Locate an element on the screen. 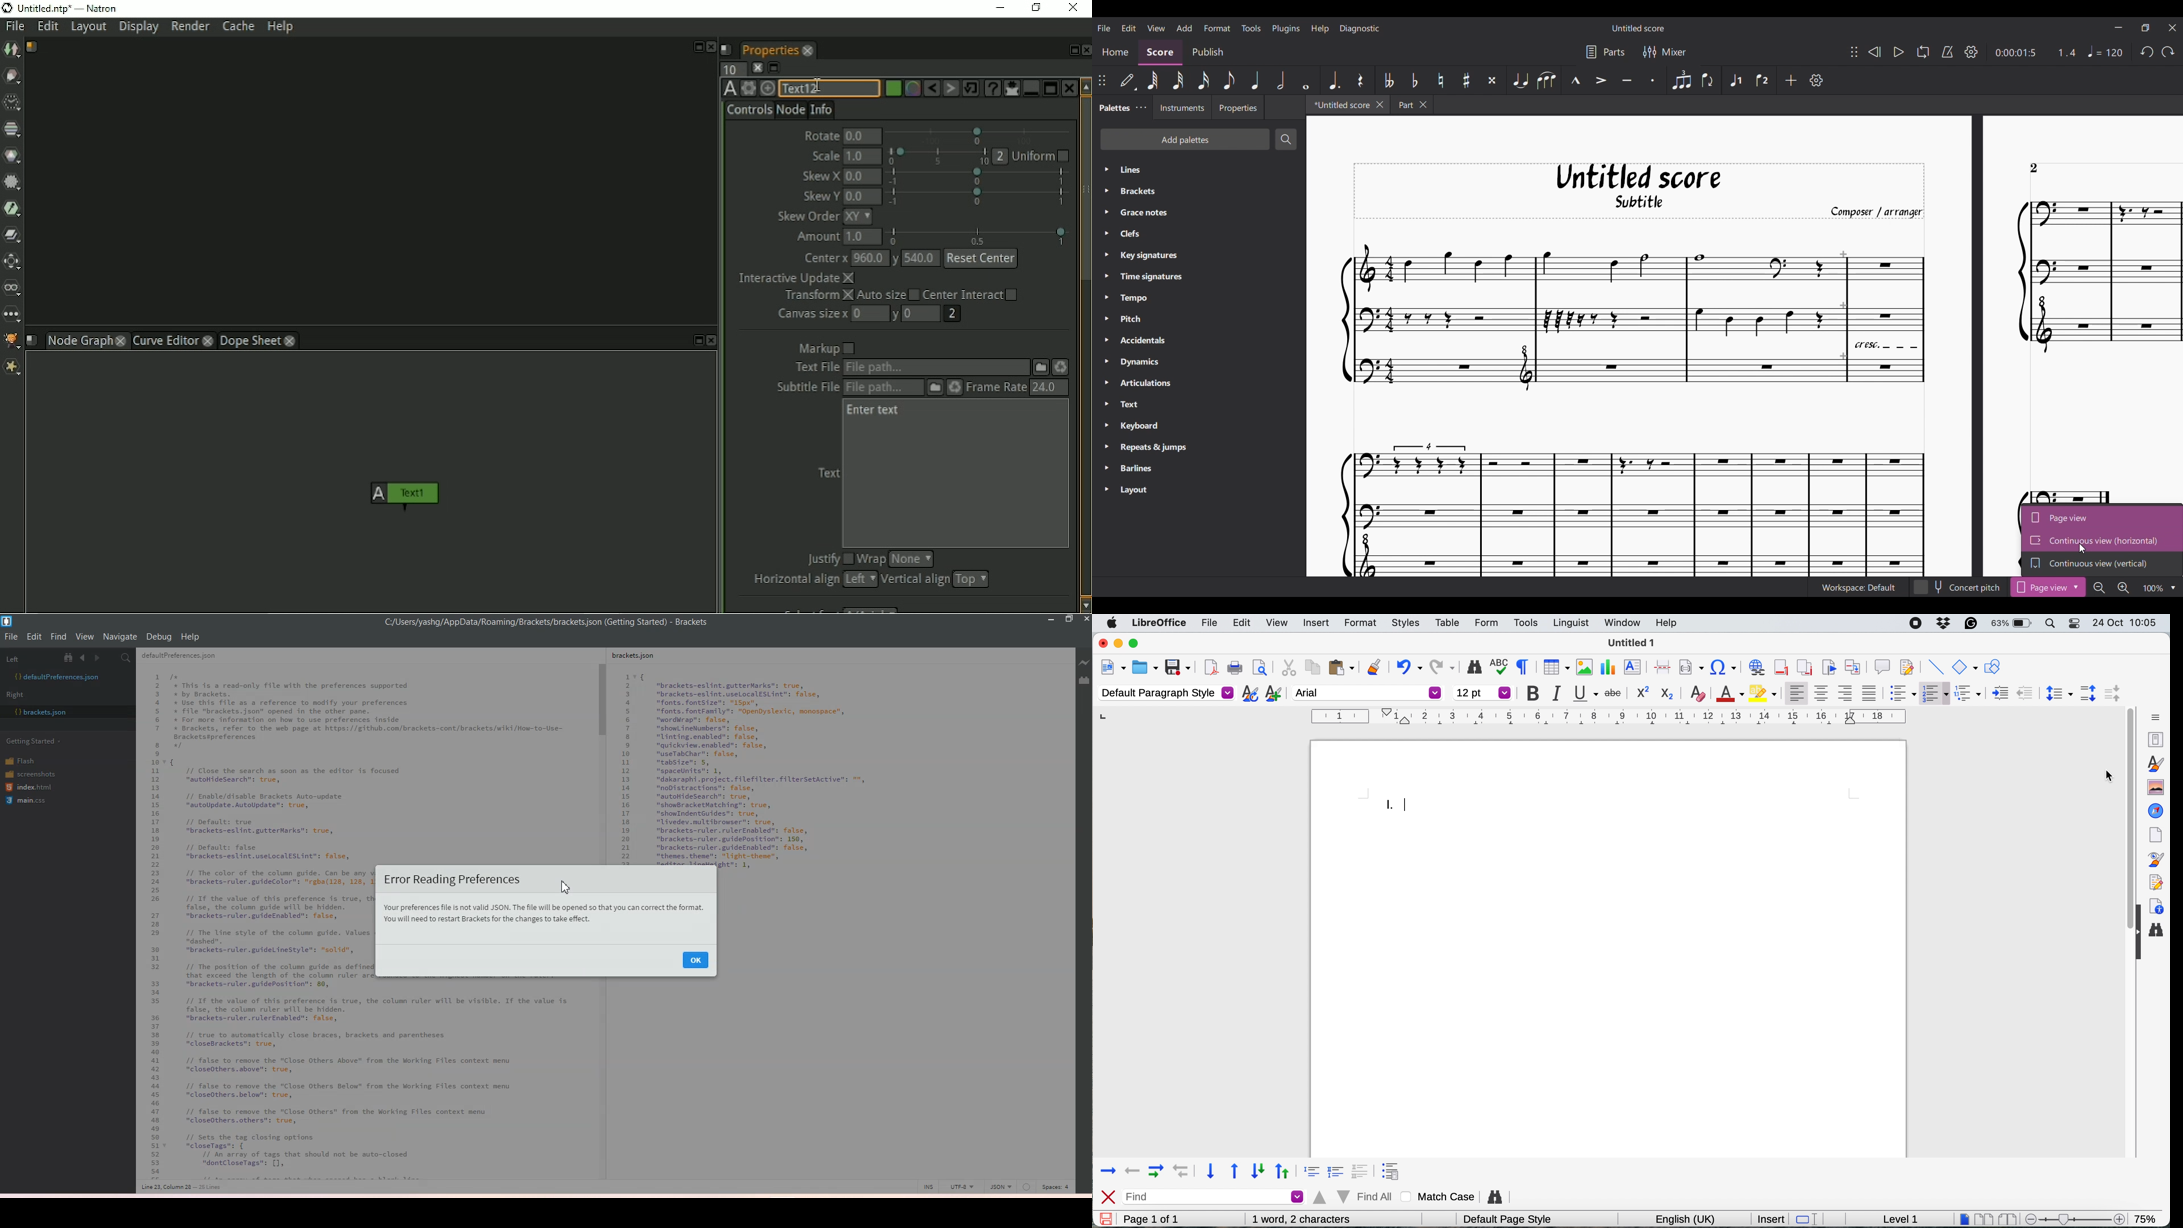 The image size is (2184, 1232). insert endnote is located at coordinates (1803, 667).